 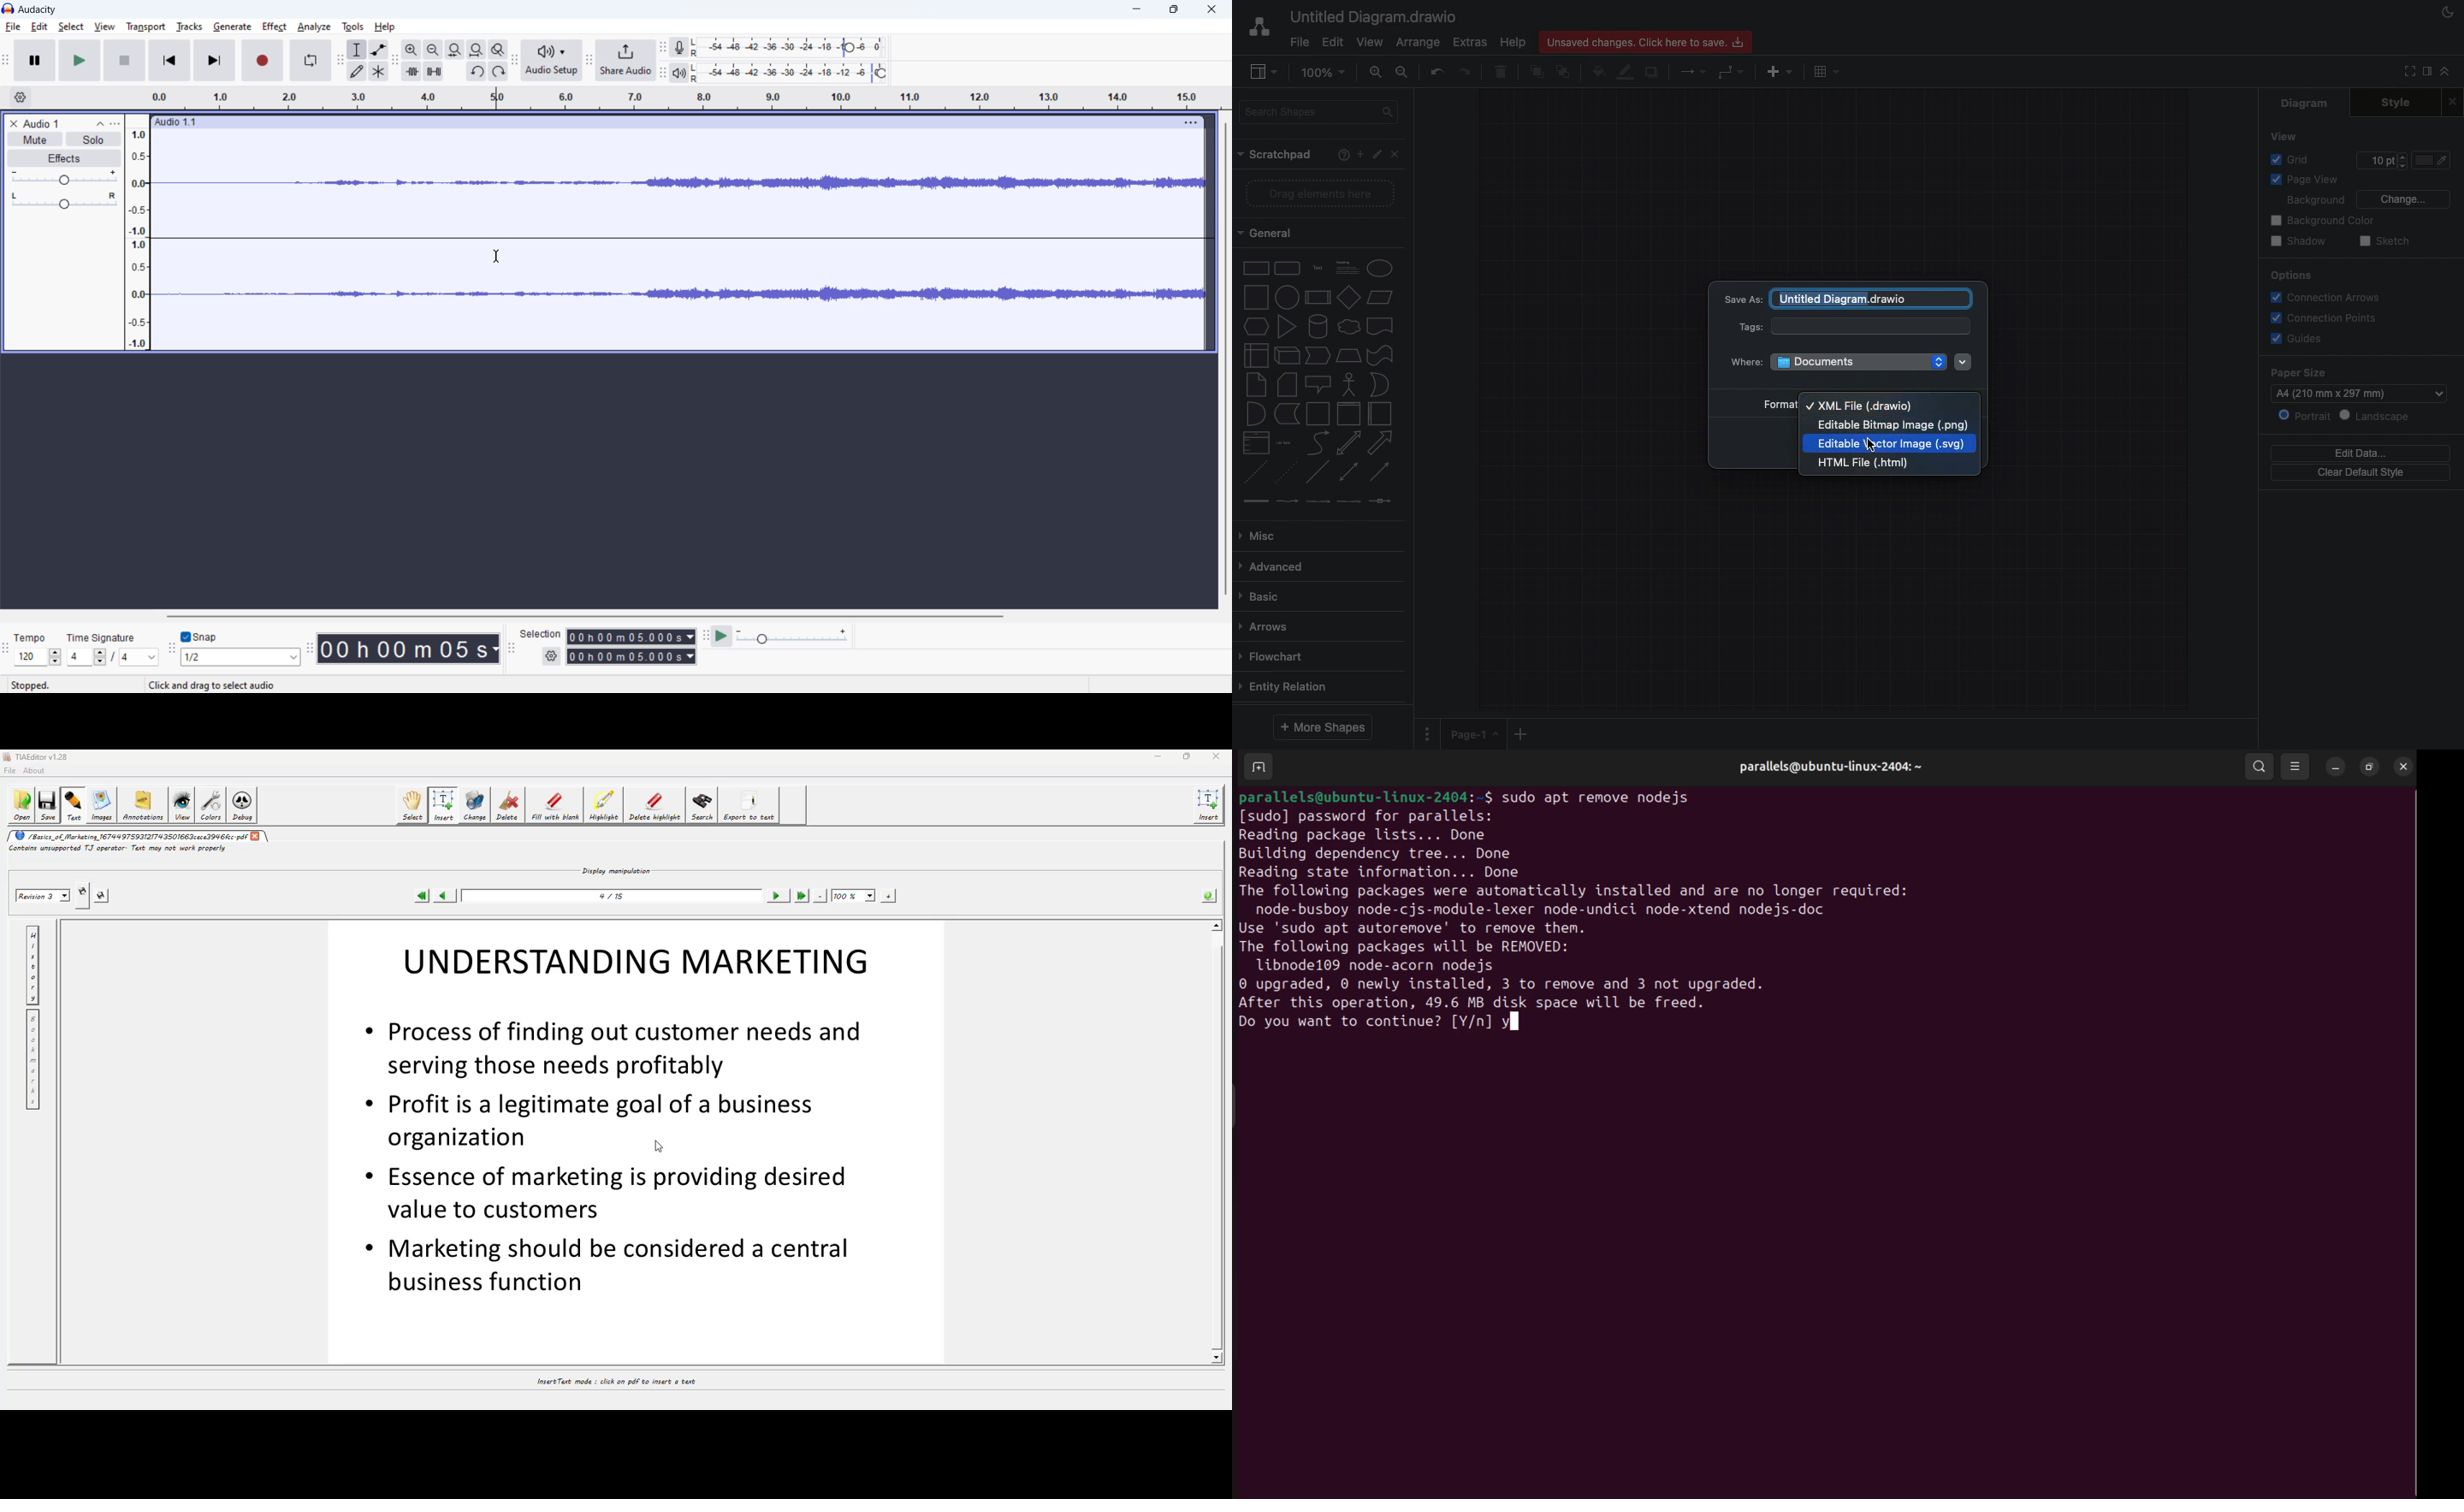 What do you see at coordinates (124, 60) in the screenshot?
I see `pause` at bounding box center [124, 60].